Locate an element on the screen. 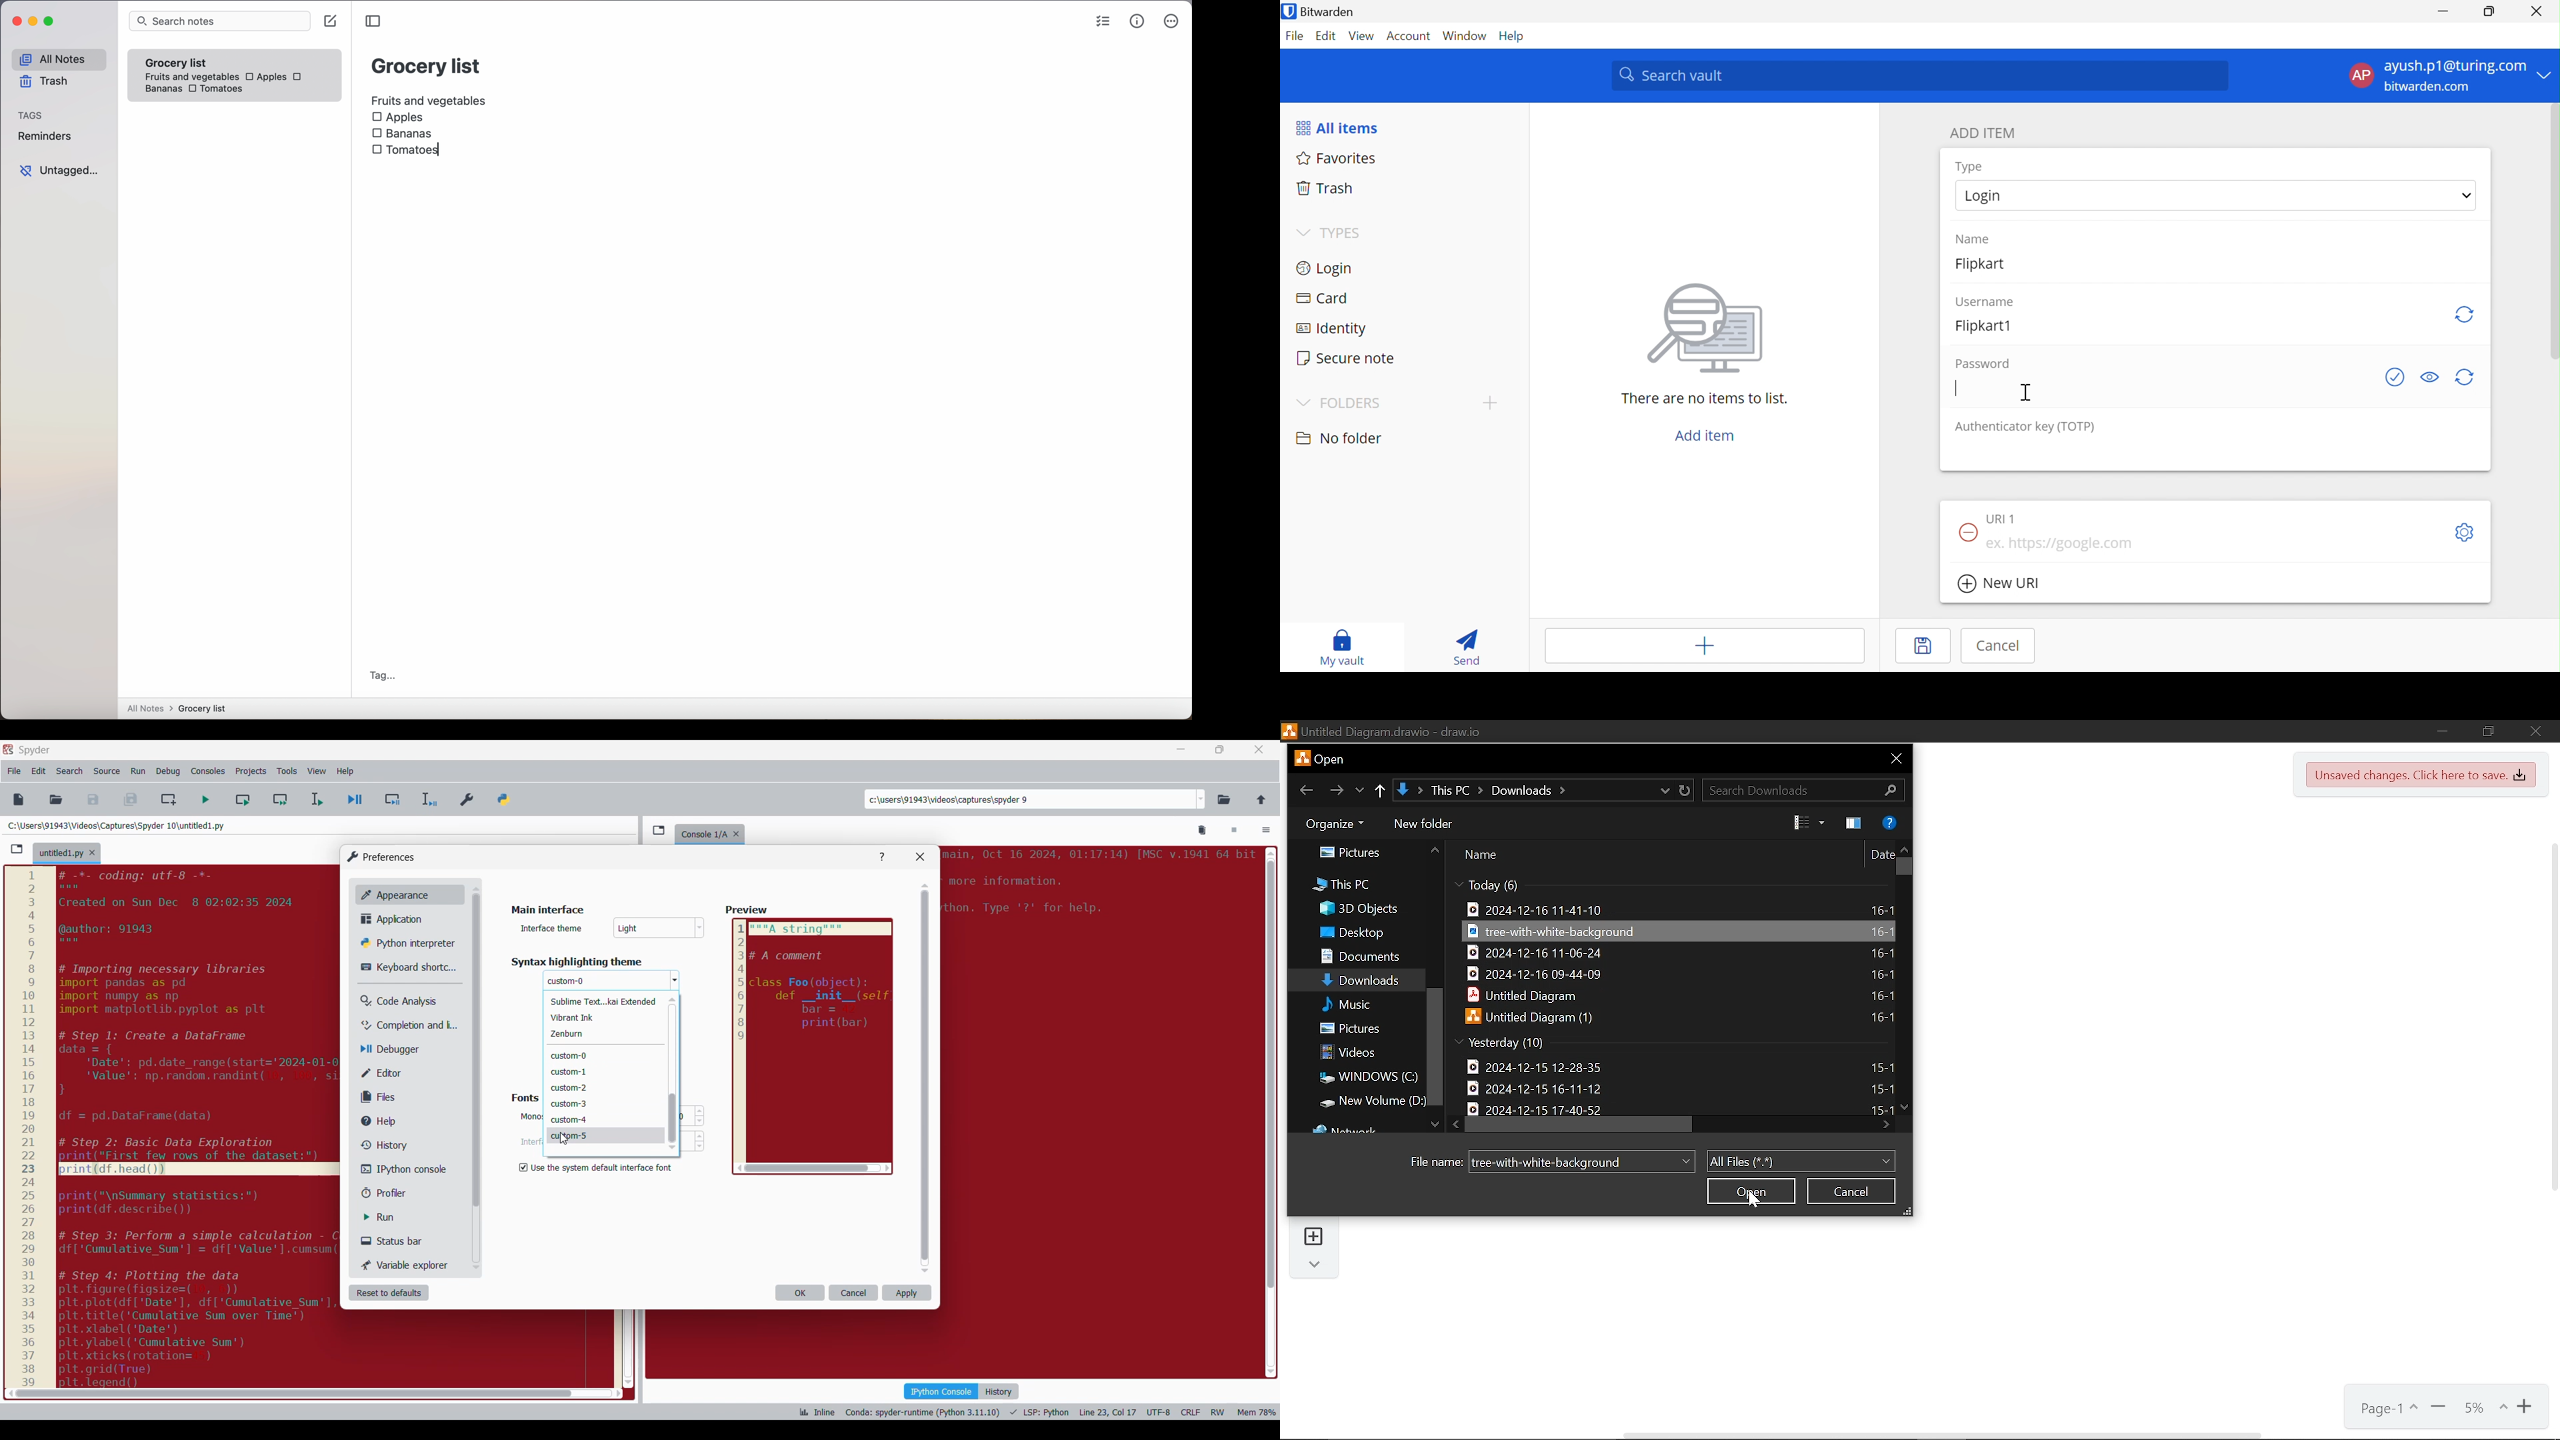 This screenshot has height=1456, width=2576. hide file created today is located at coordinates (1456, 886).